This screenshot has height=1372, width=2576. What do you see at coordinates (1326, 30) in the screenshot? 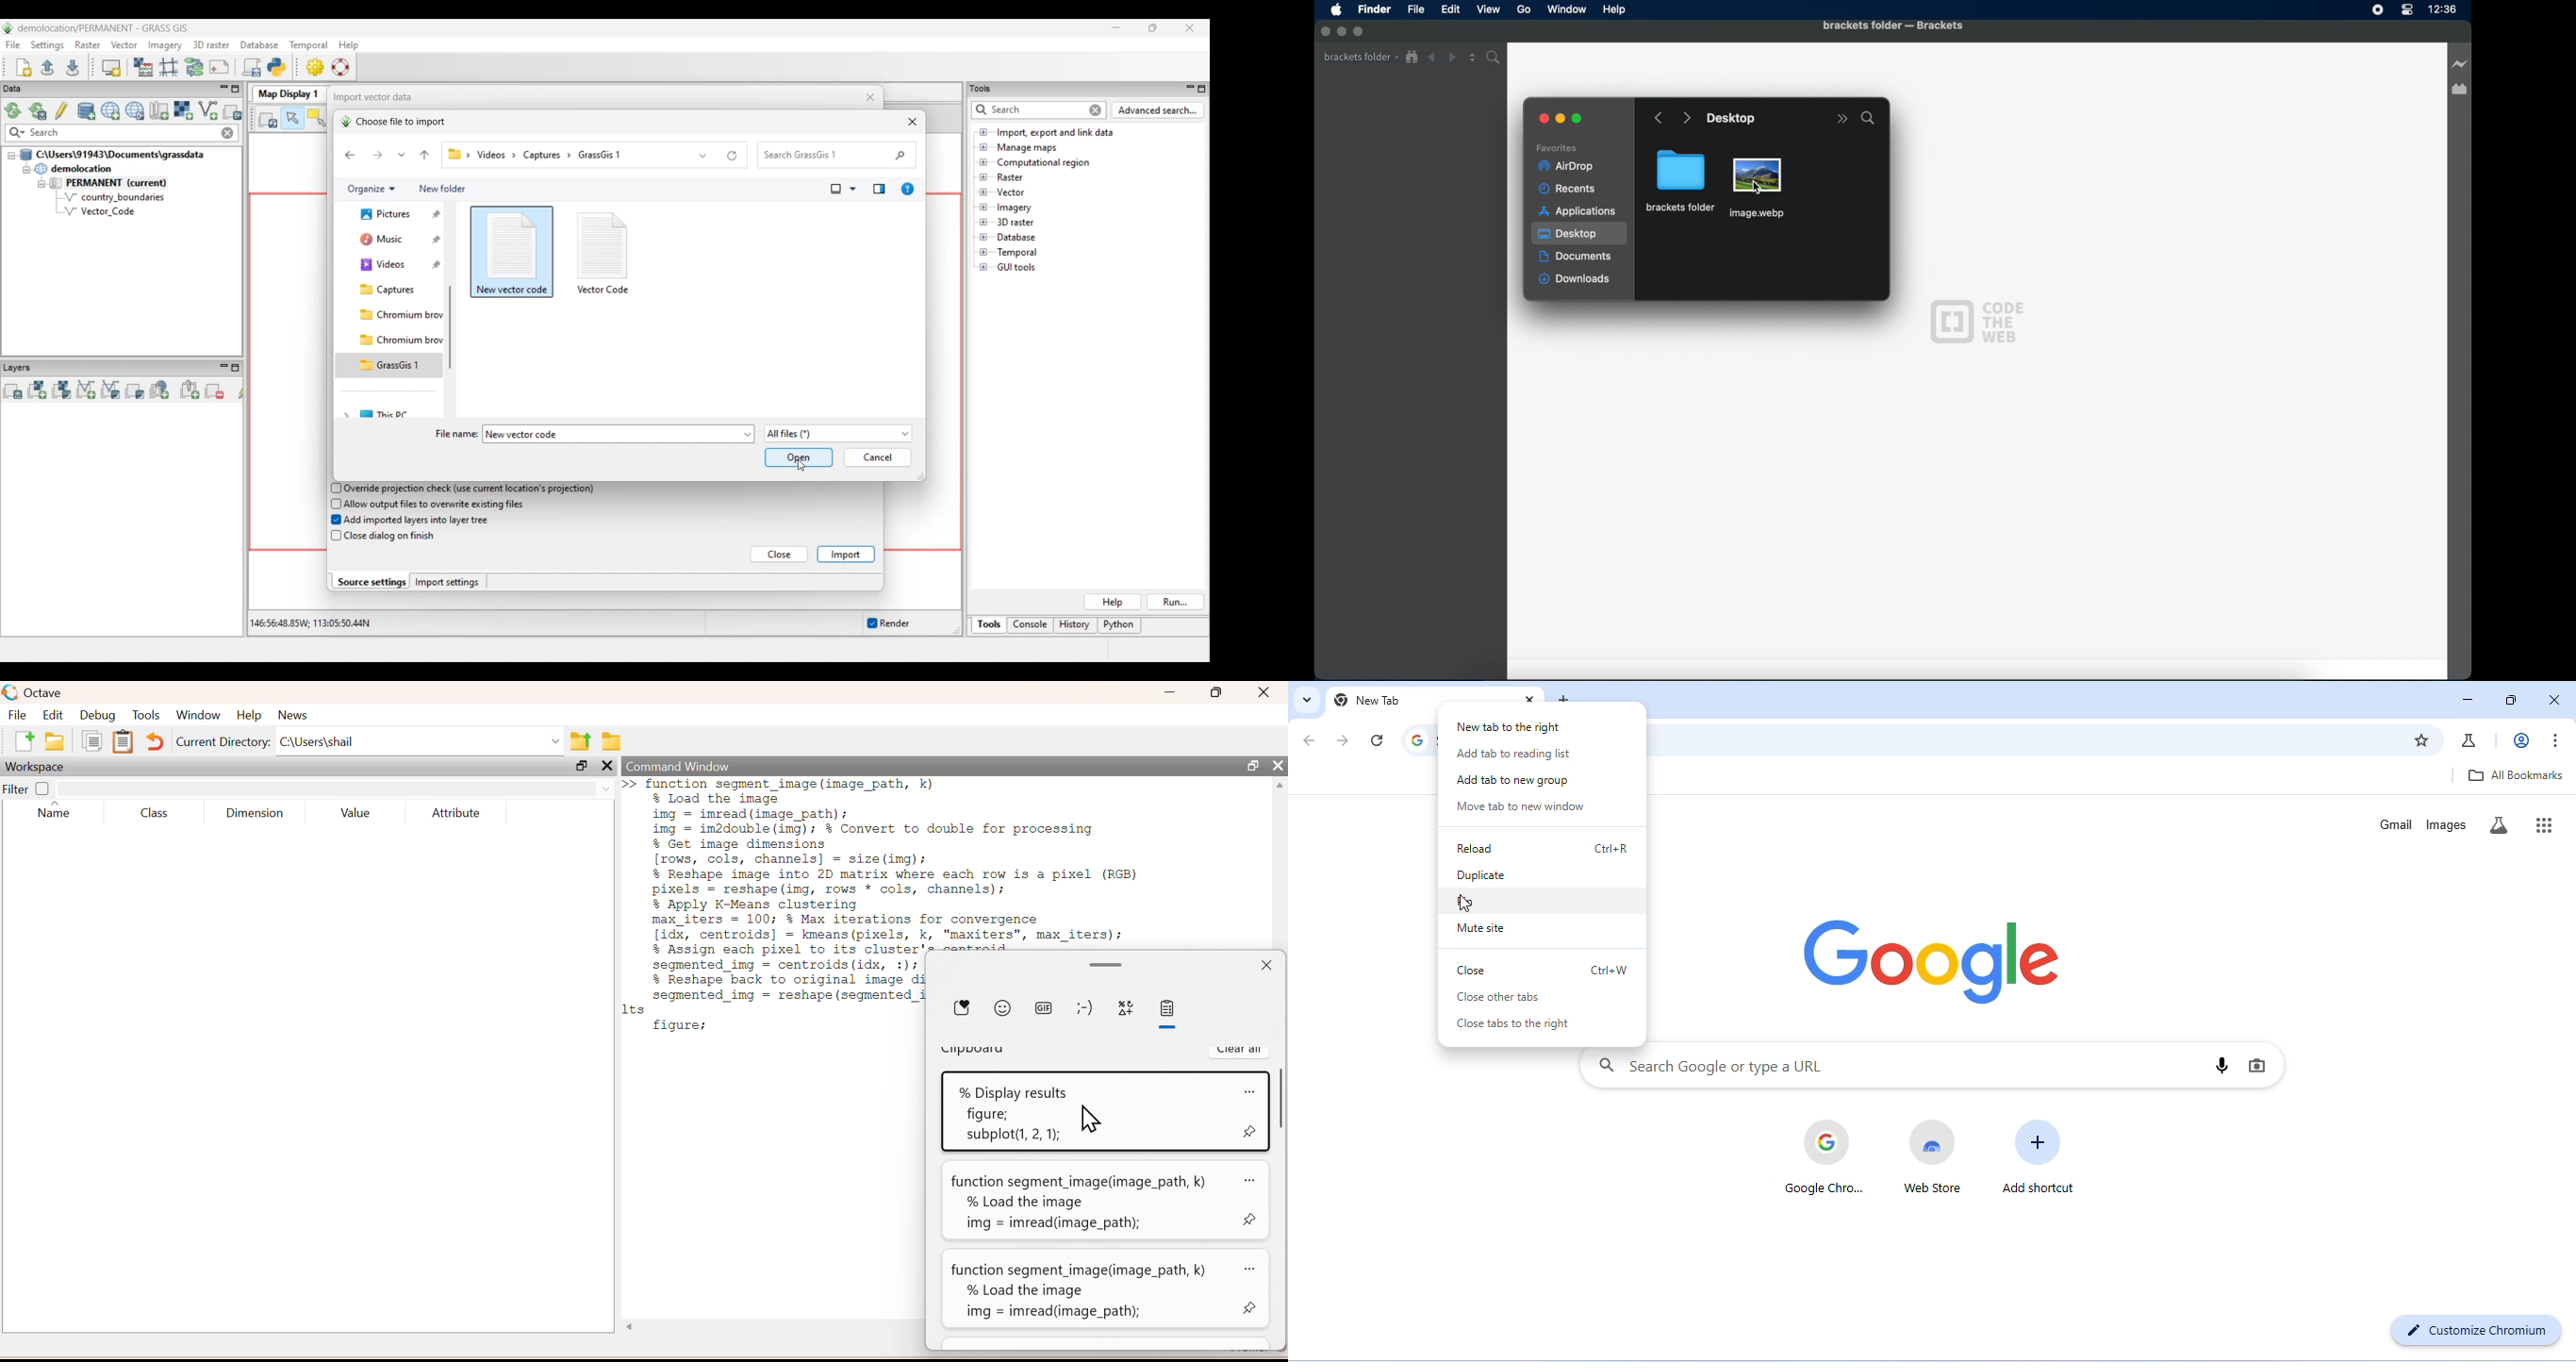
I see `inactive close button` at bounding box center [1326, 30].